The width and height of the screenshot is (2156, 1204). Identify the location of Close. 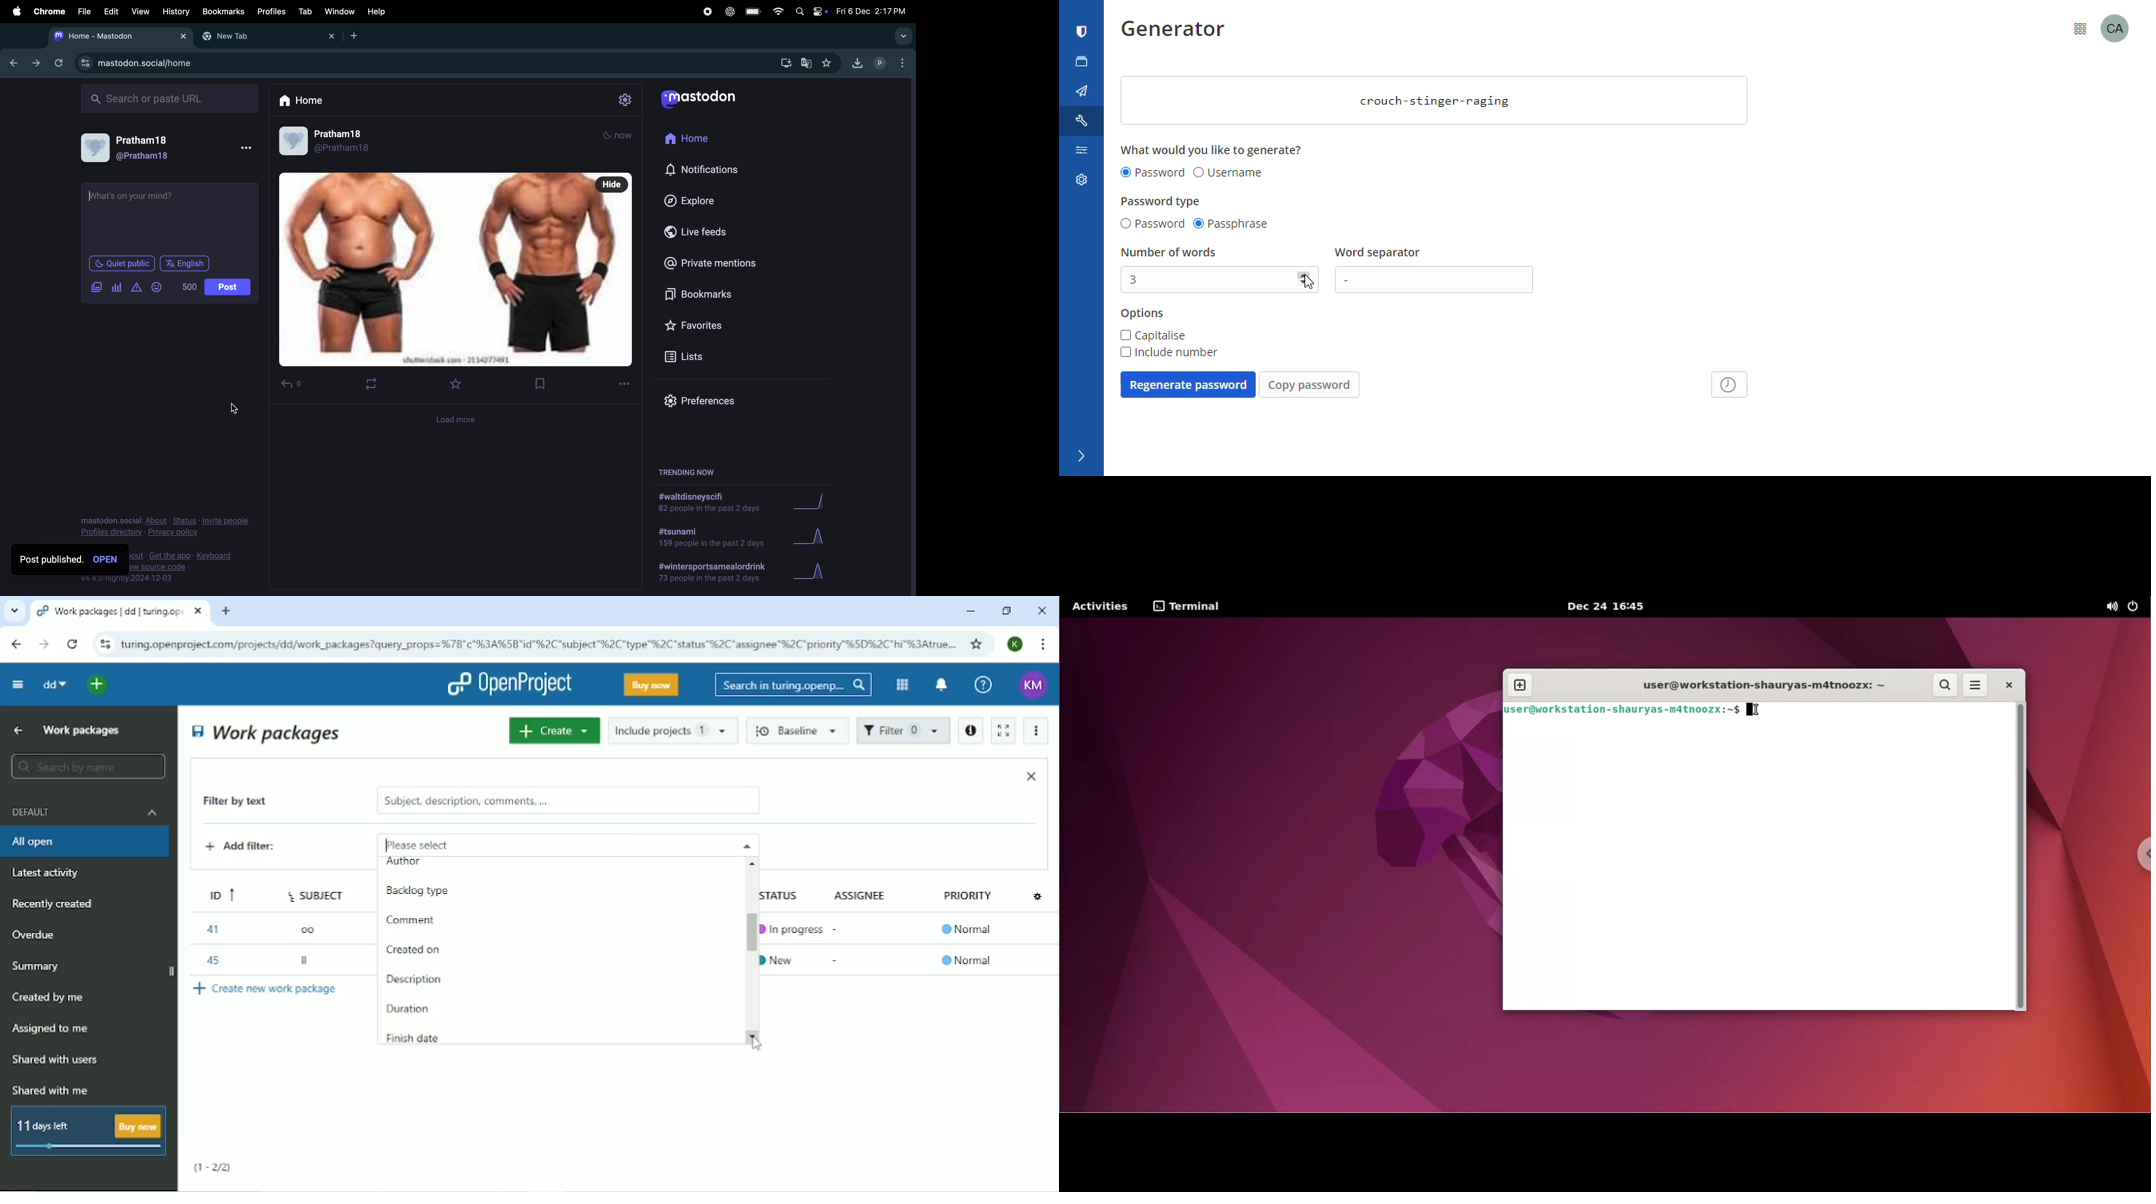
(1032, 776).